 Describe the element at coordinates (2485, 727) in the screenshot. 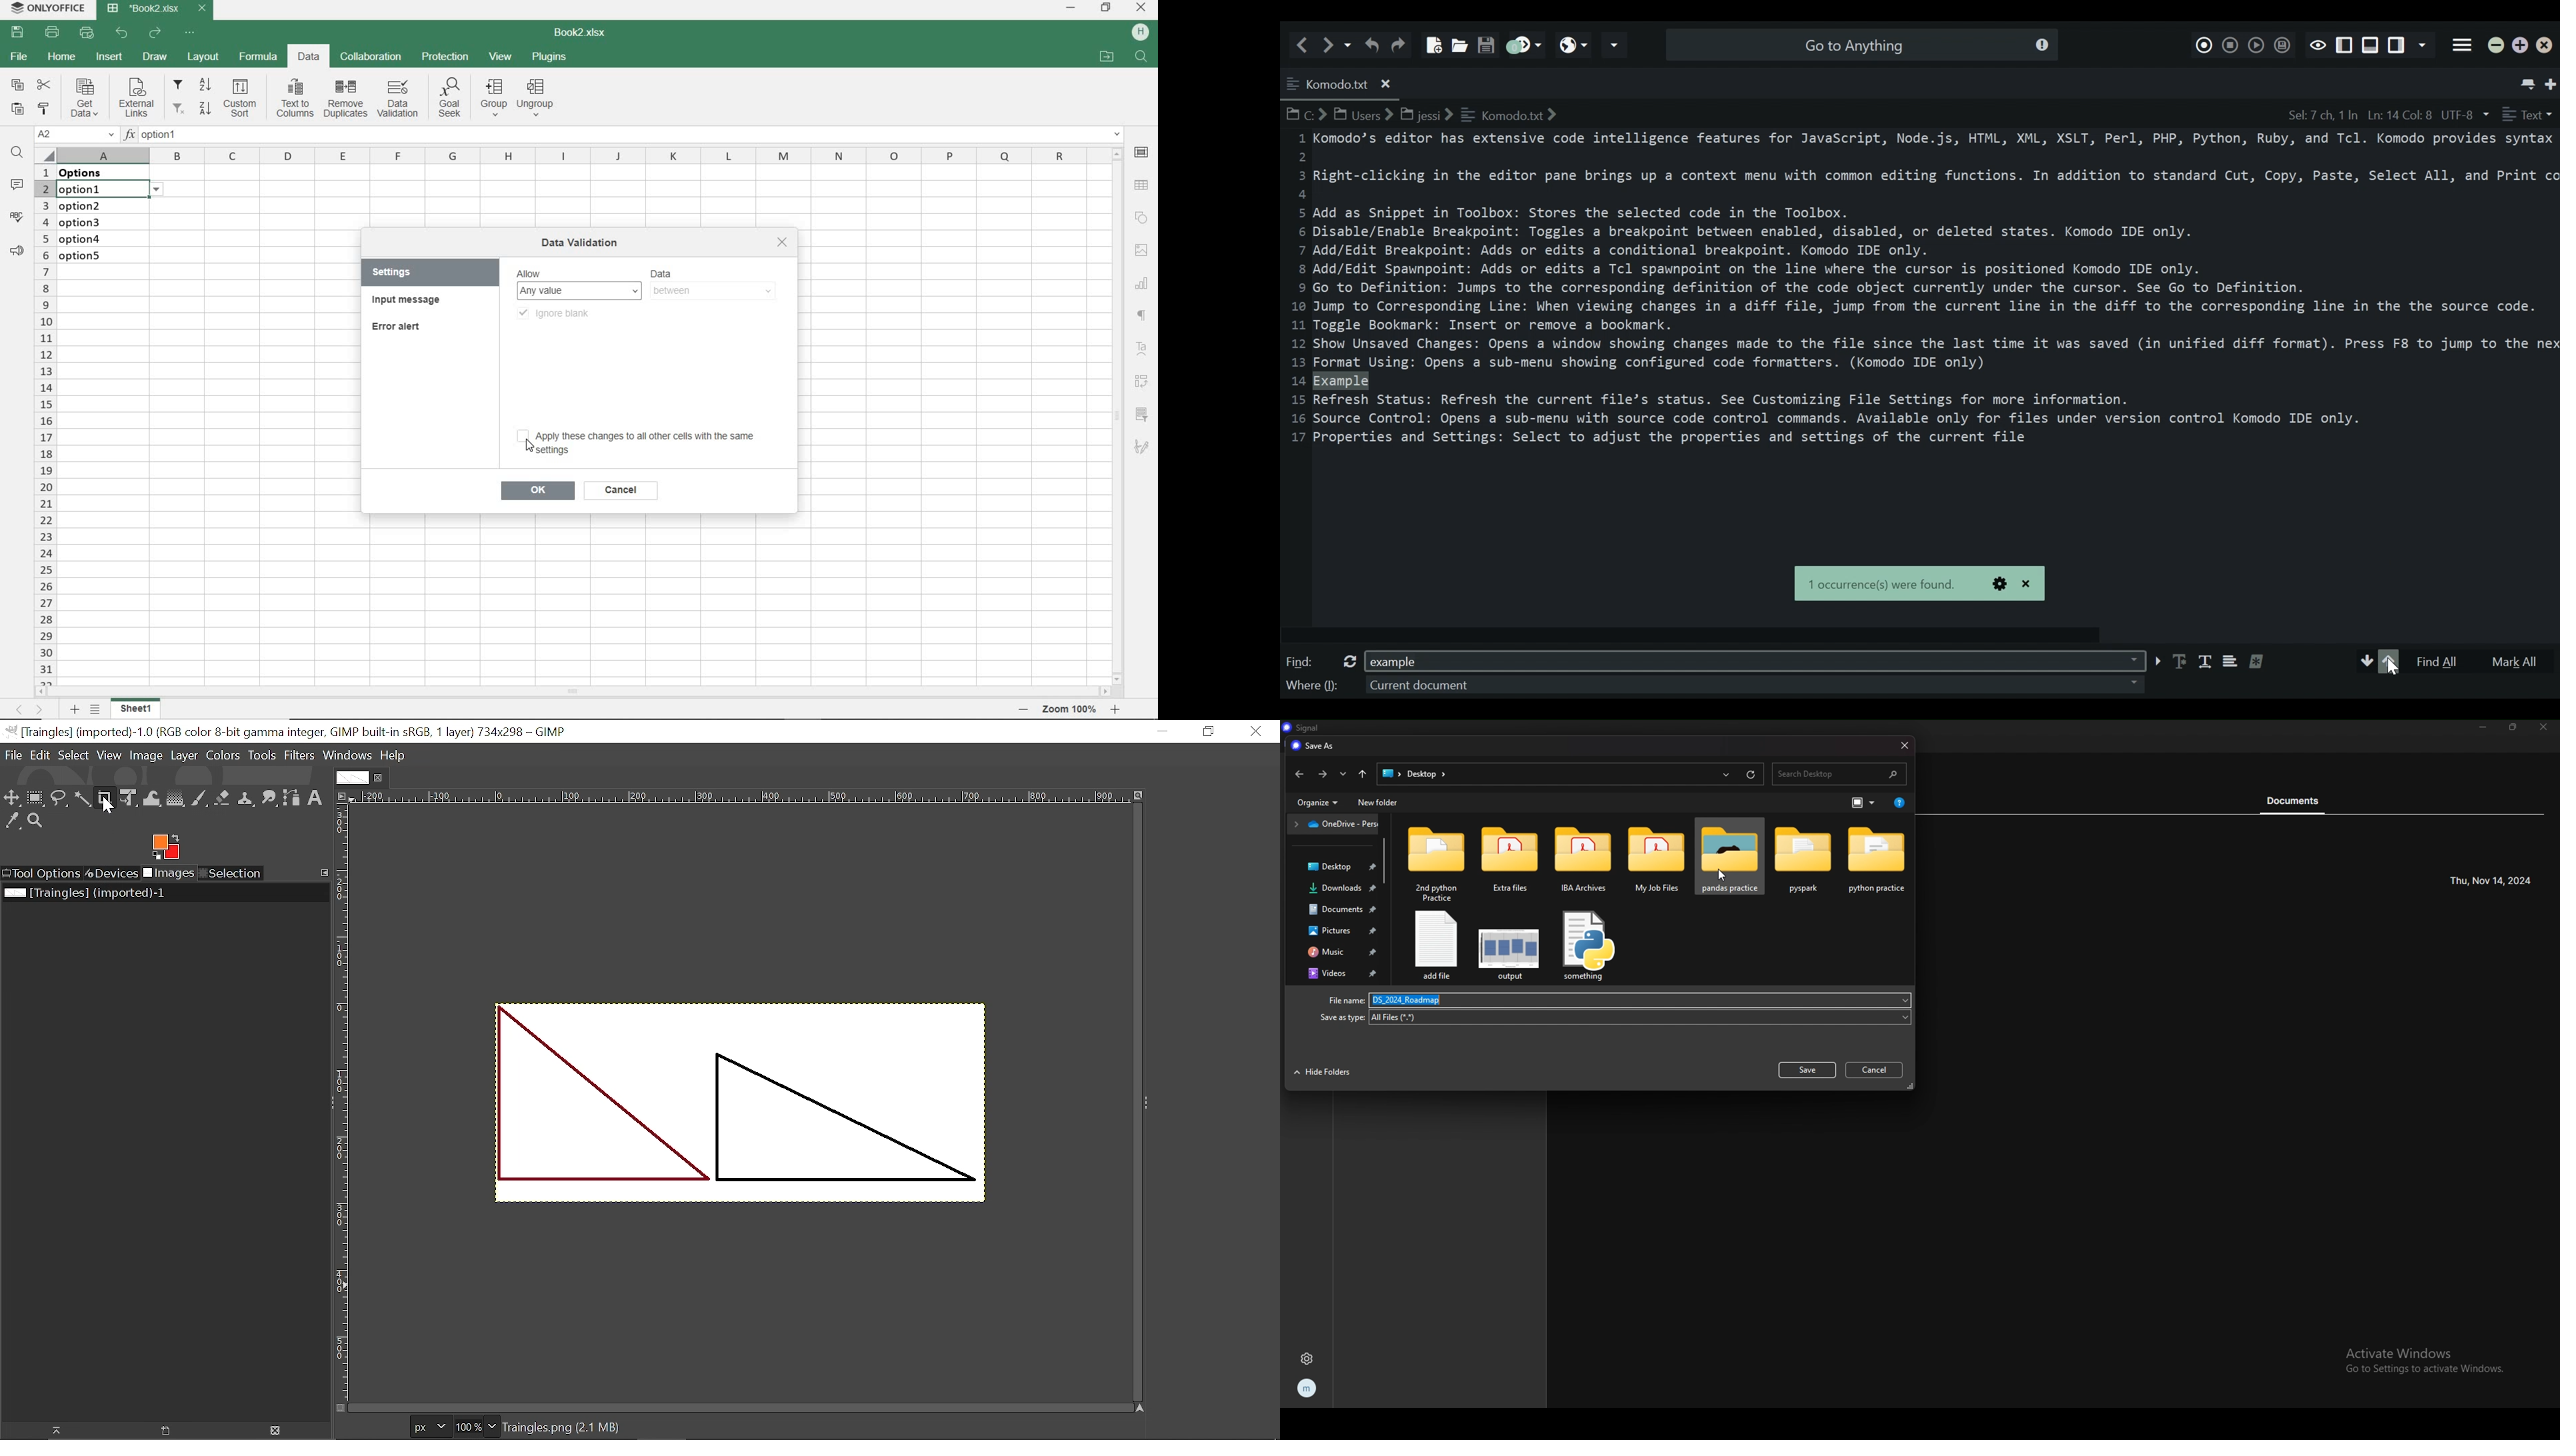

I see `minimize` at that location.